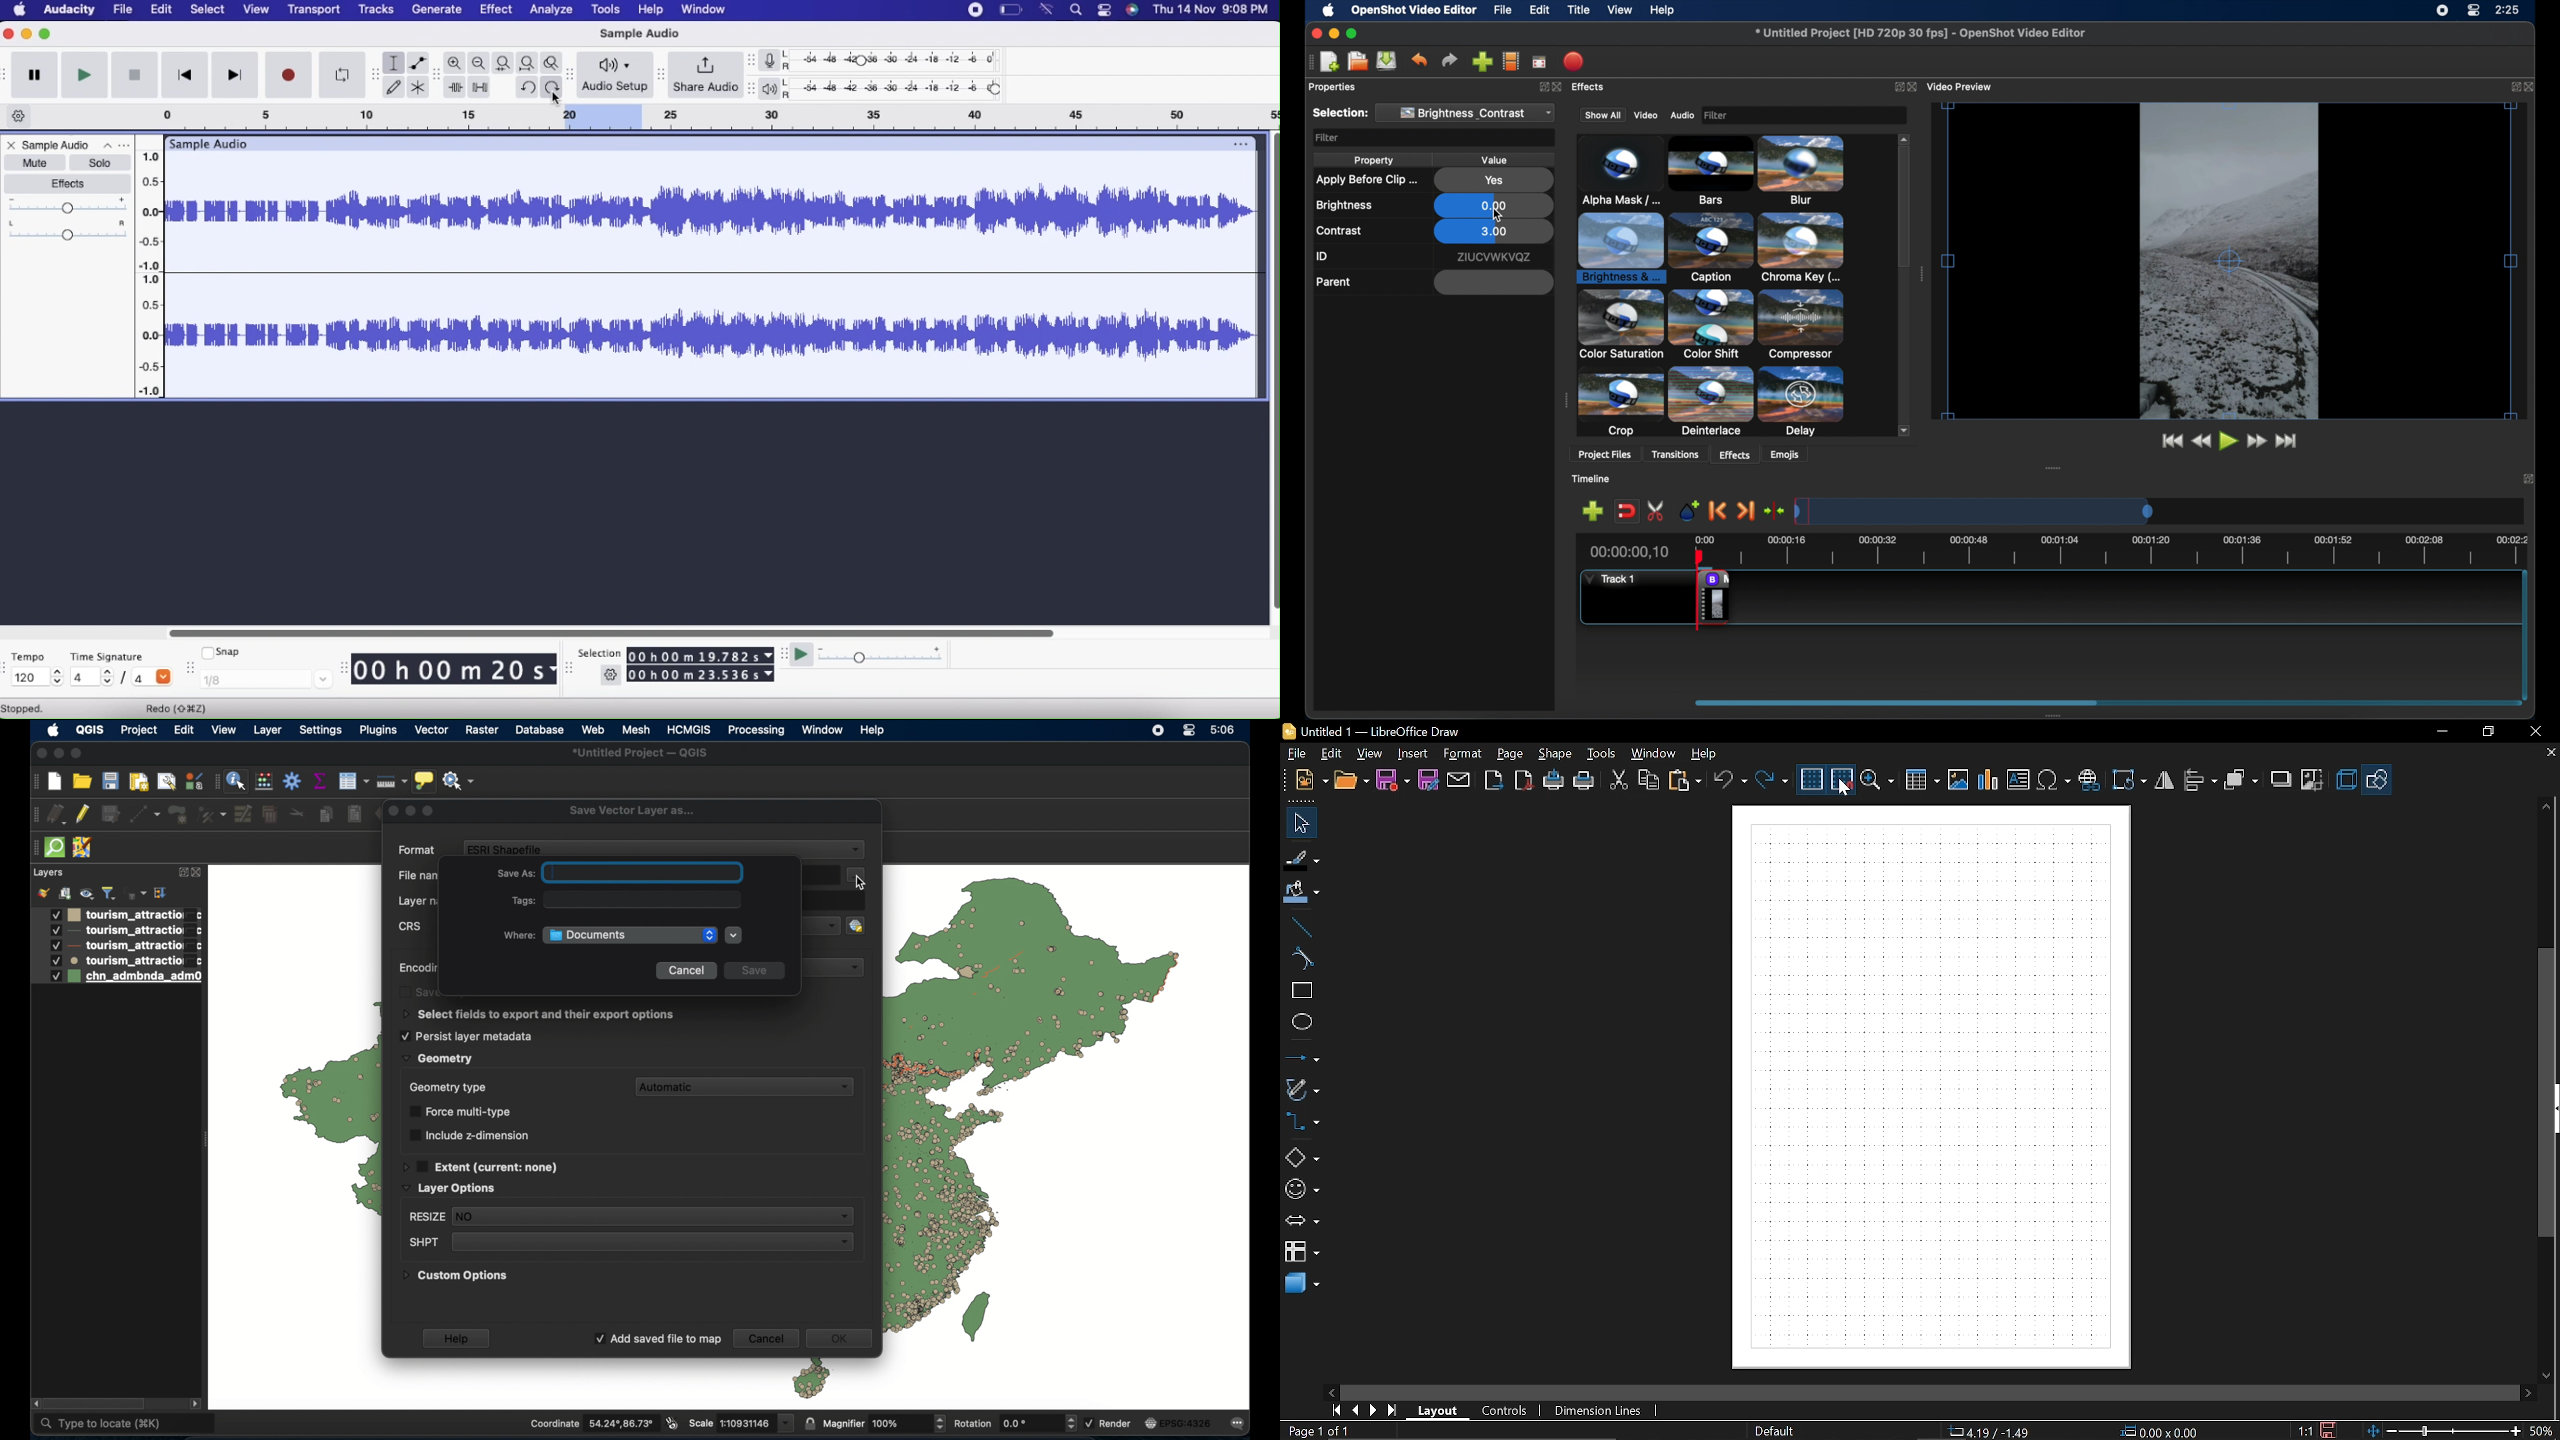 The image size is (2576, 1456). I want to click on scroll down arrow, so click(1901, 429).